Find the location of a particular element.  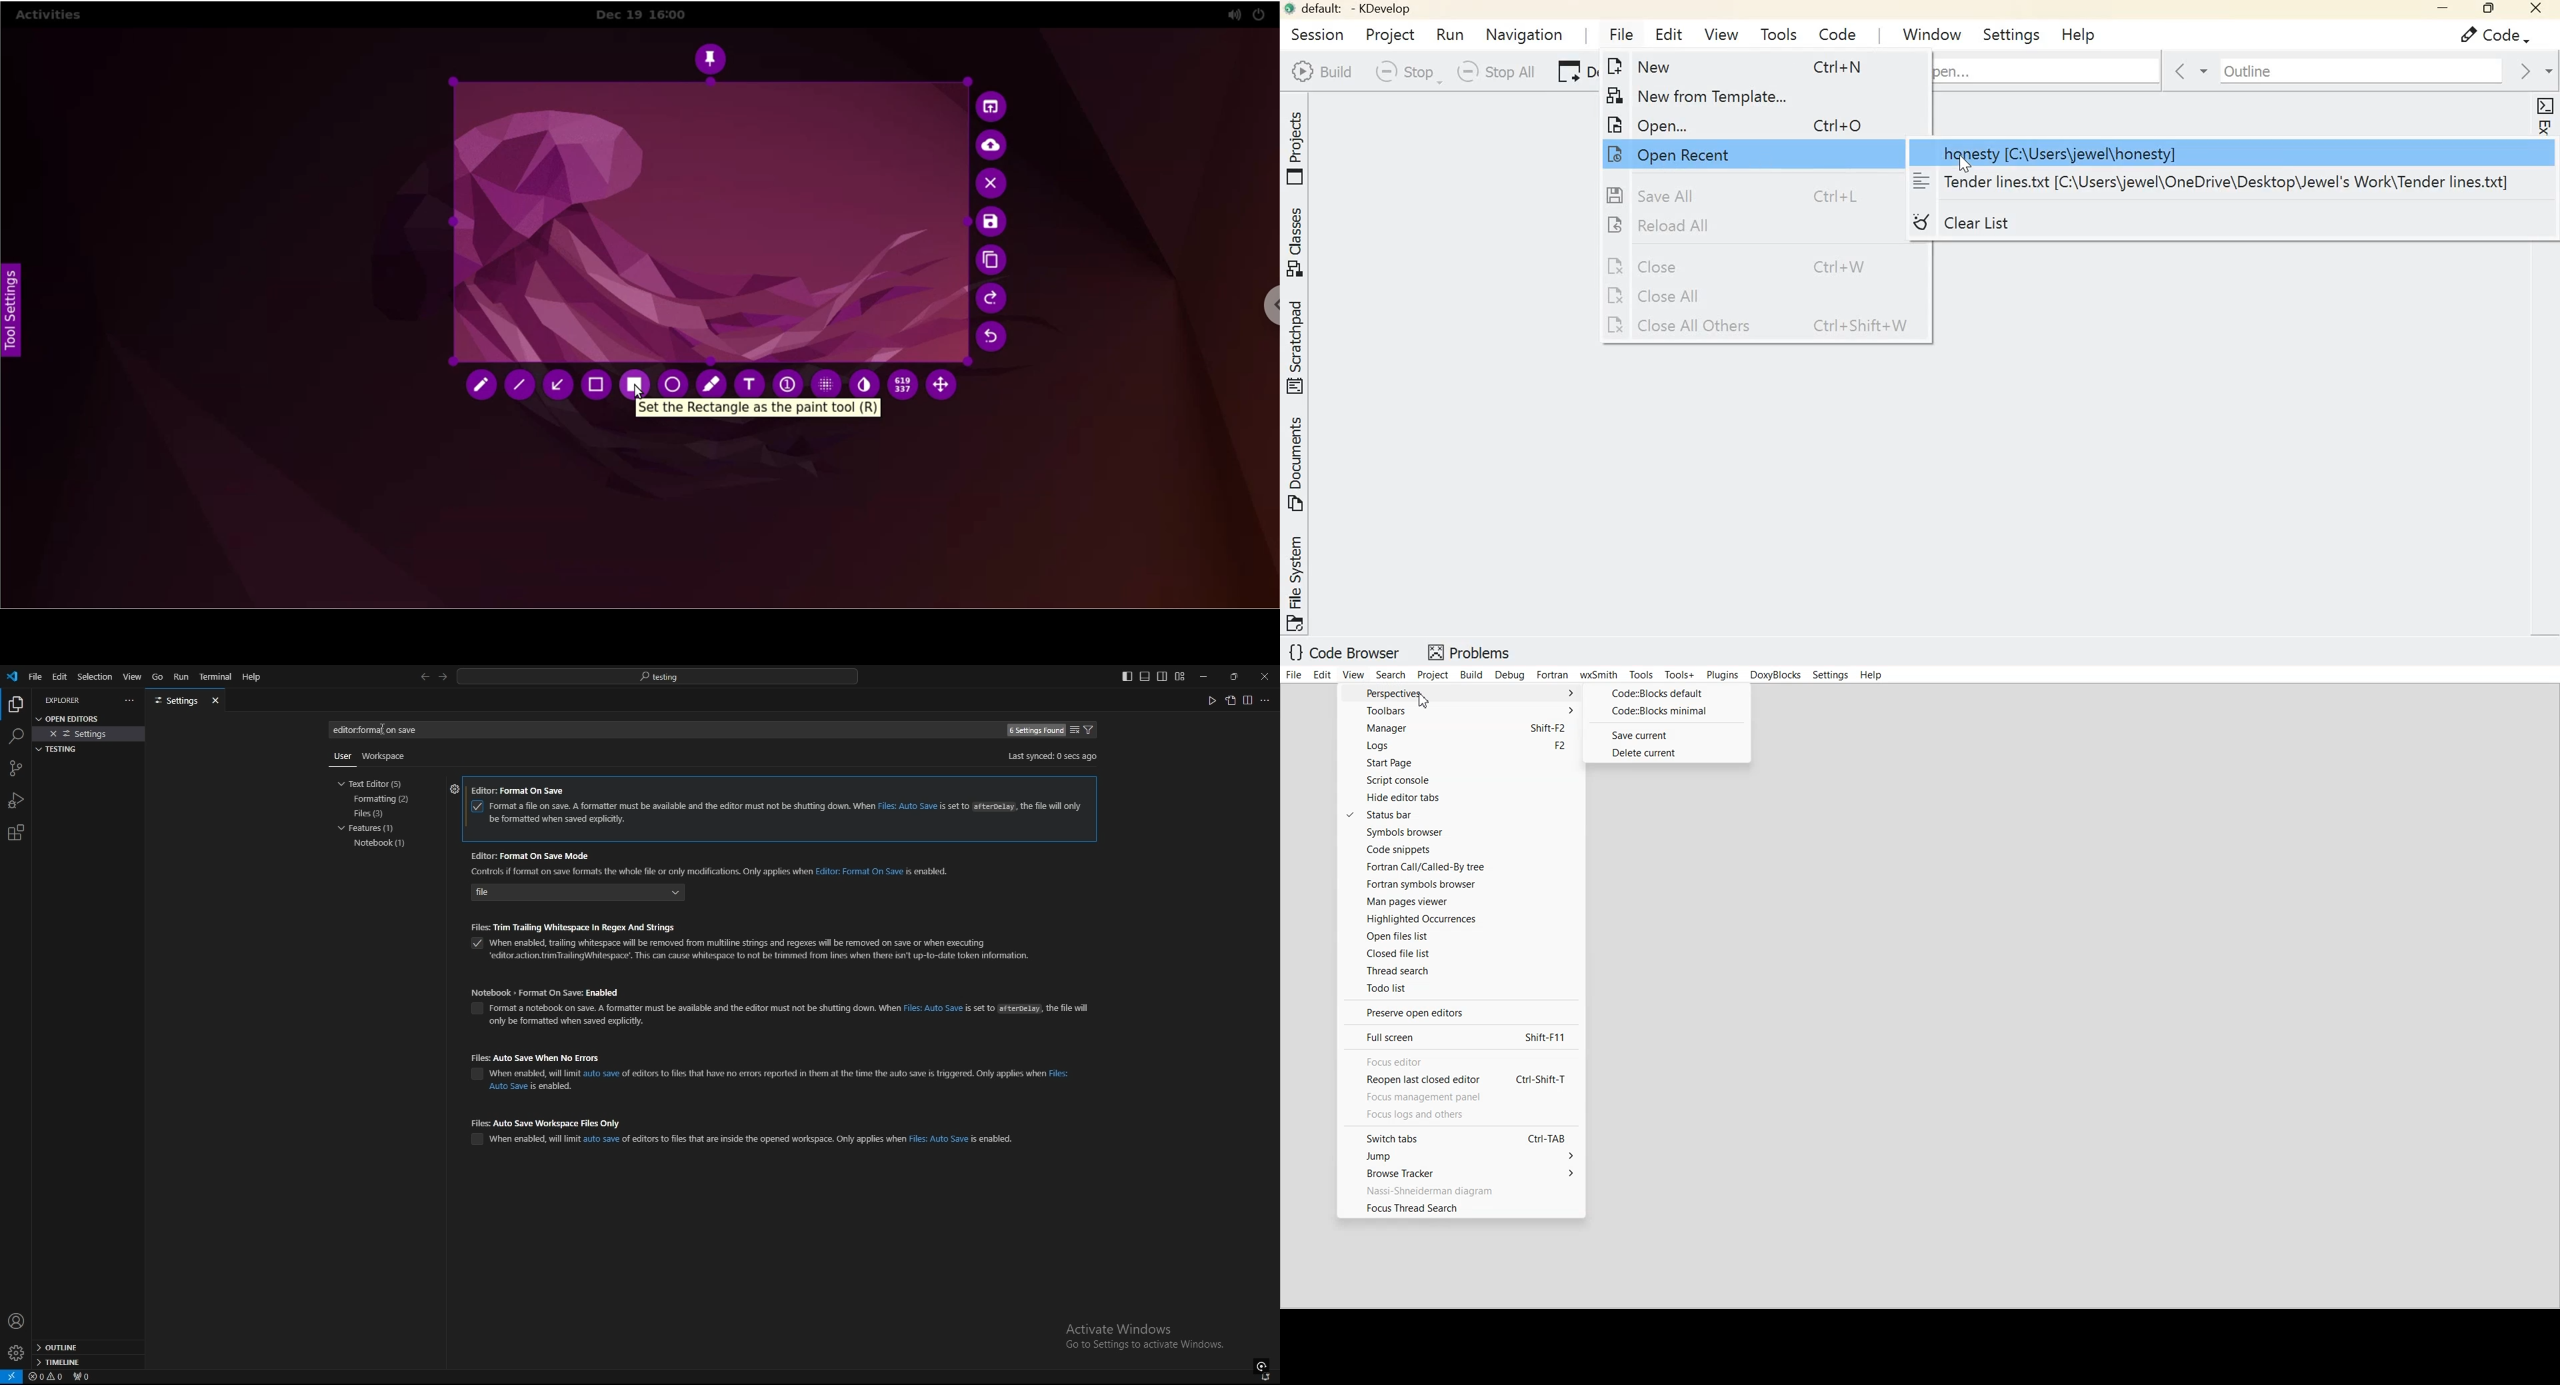

files auto save workspace files only informations is located at coordinates (752, 1139).